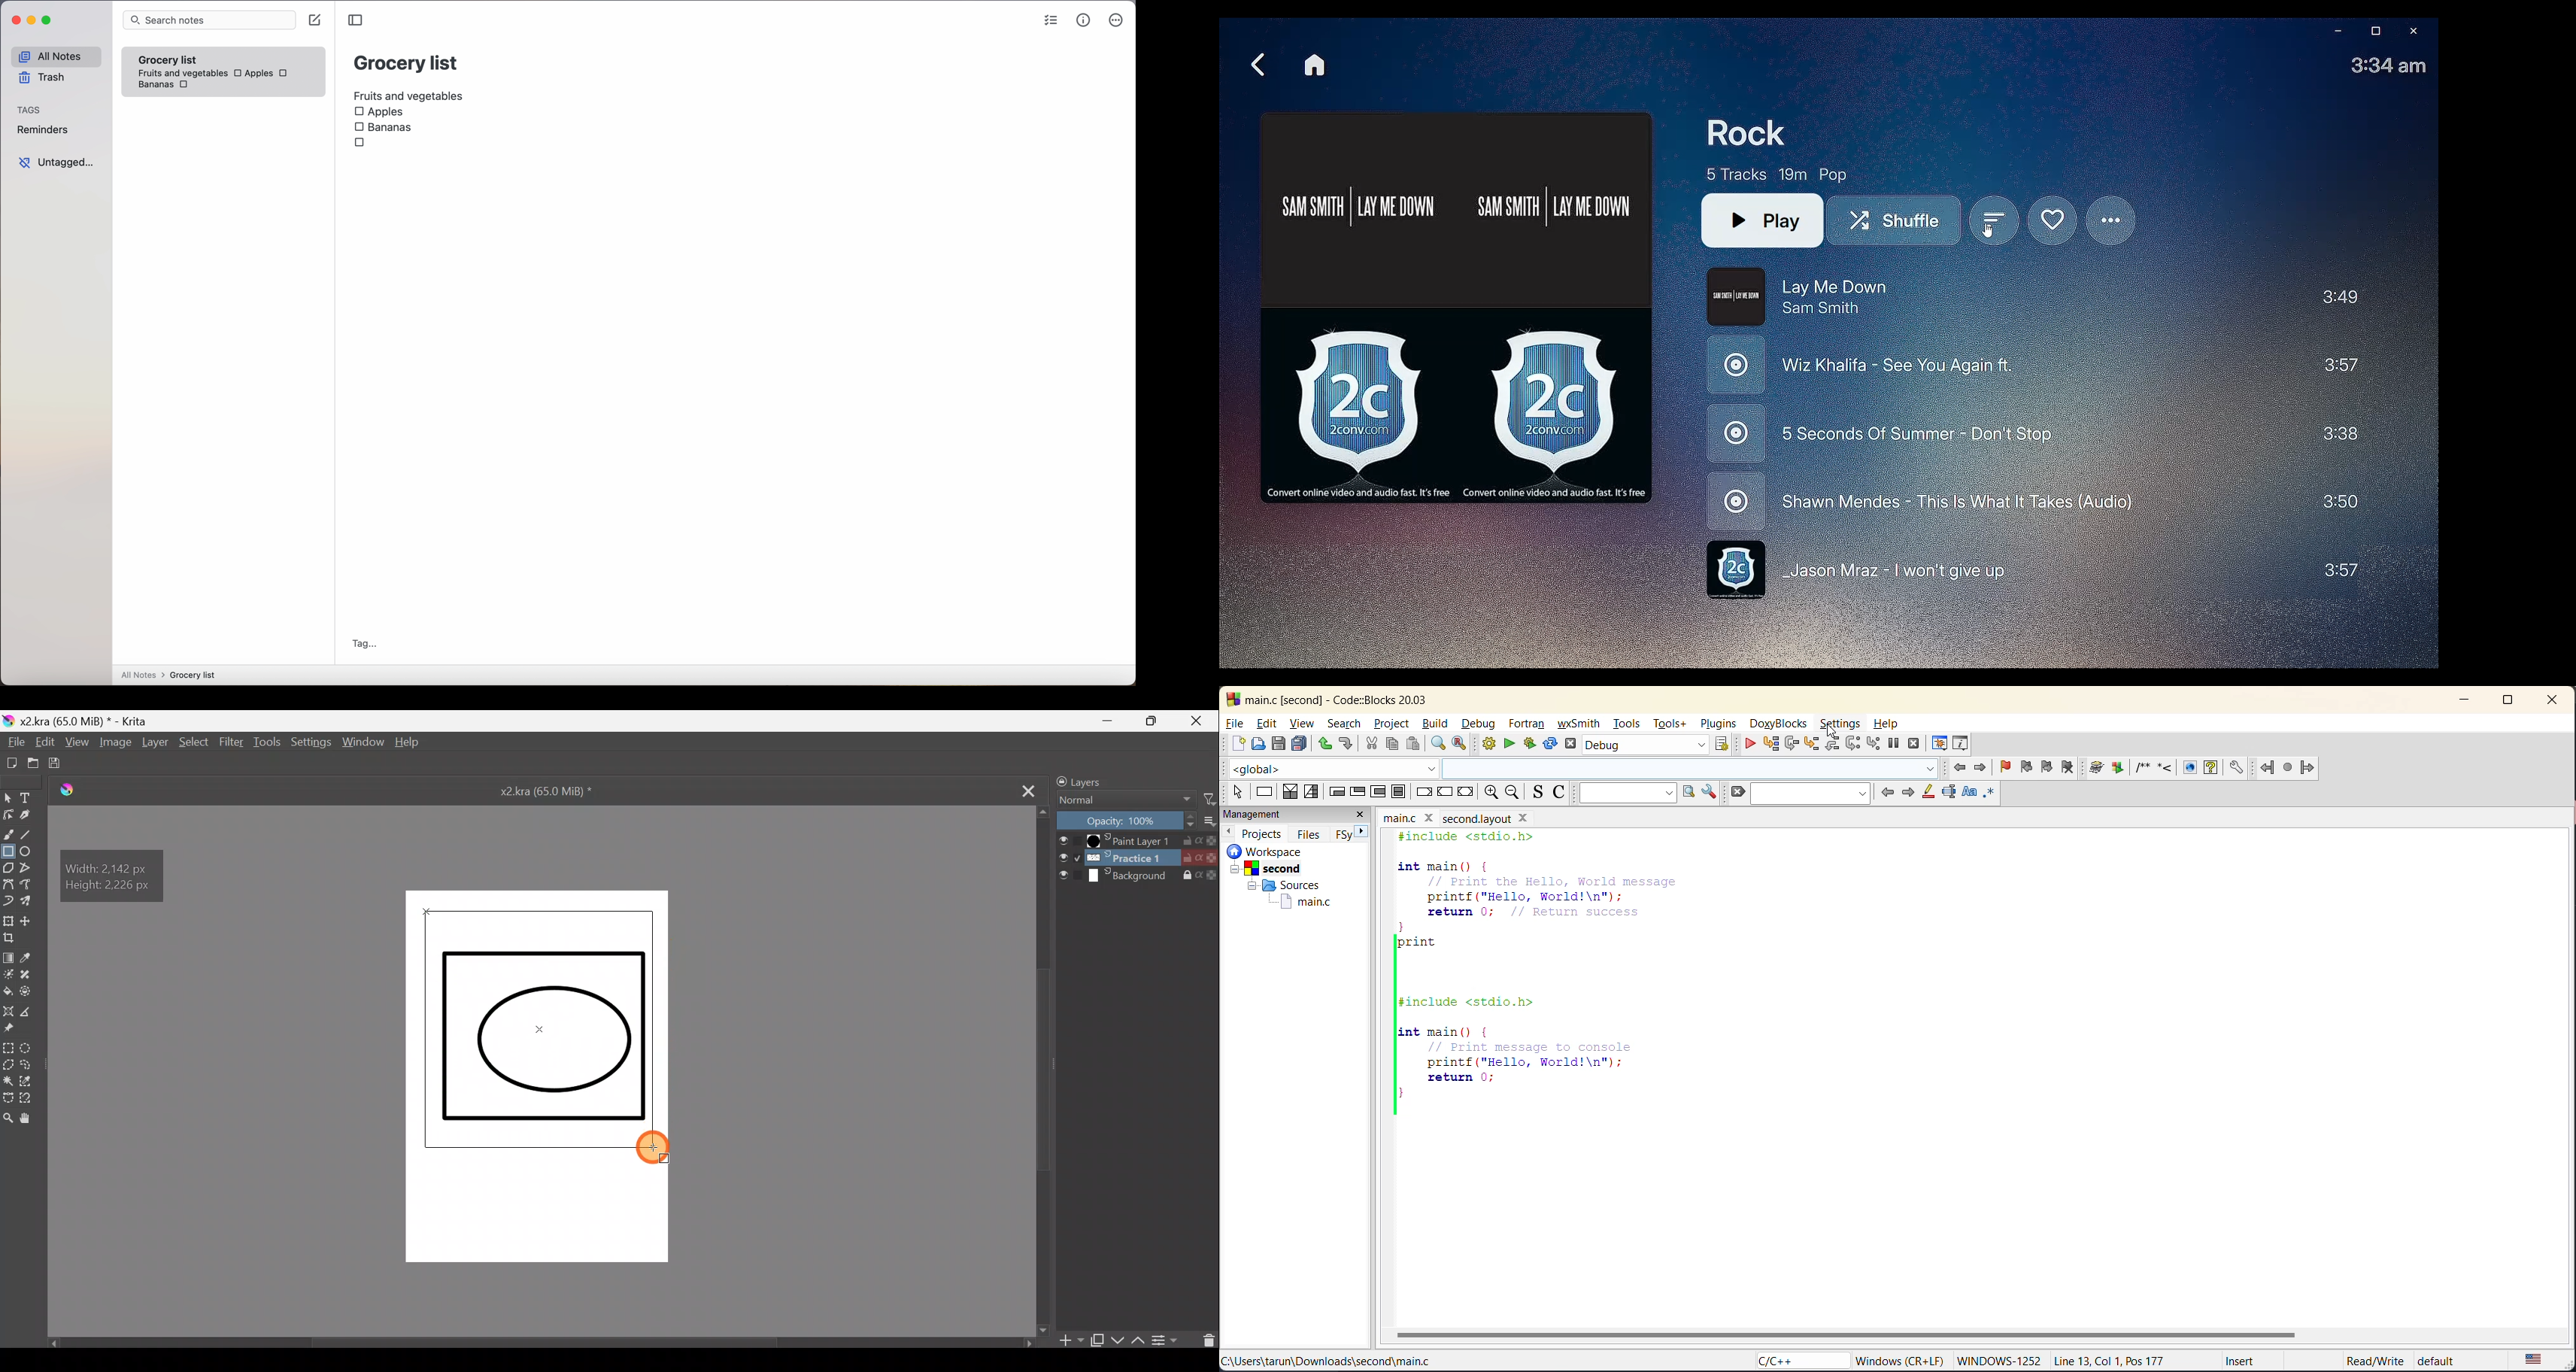  What do you see at coordinates (1204, 1342) in the screenshot?
I see `Delete layer` at bounding box center [1204, 1342].